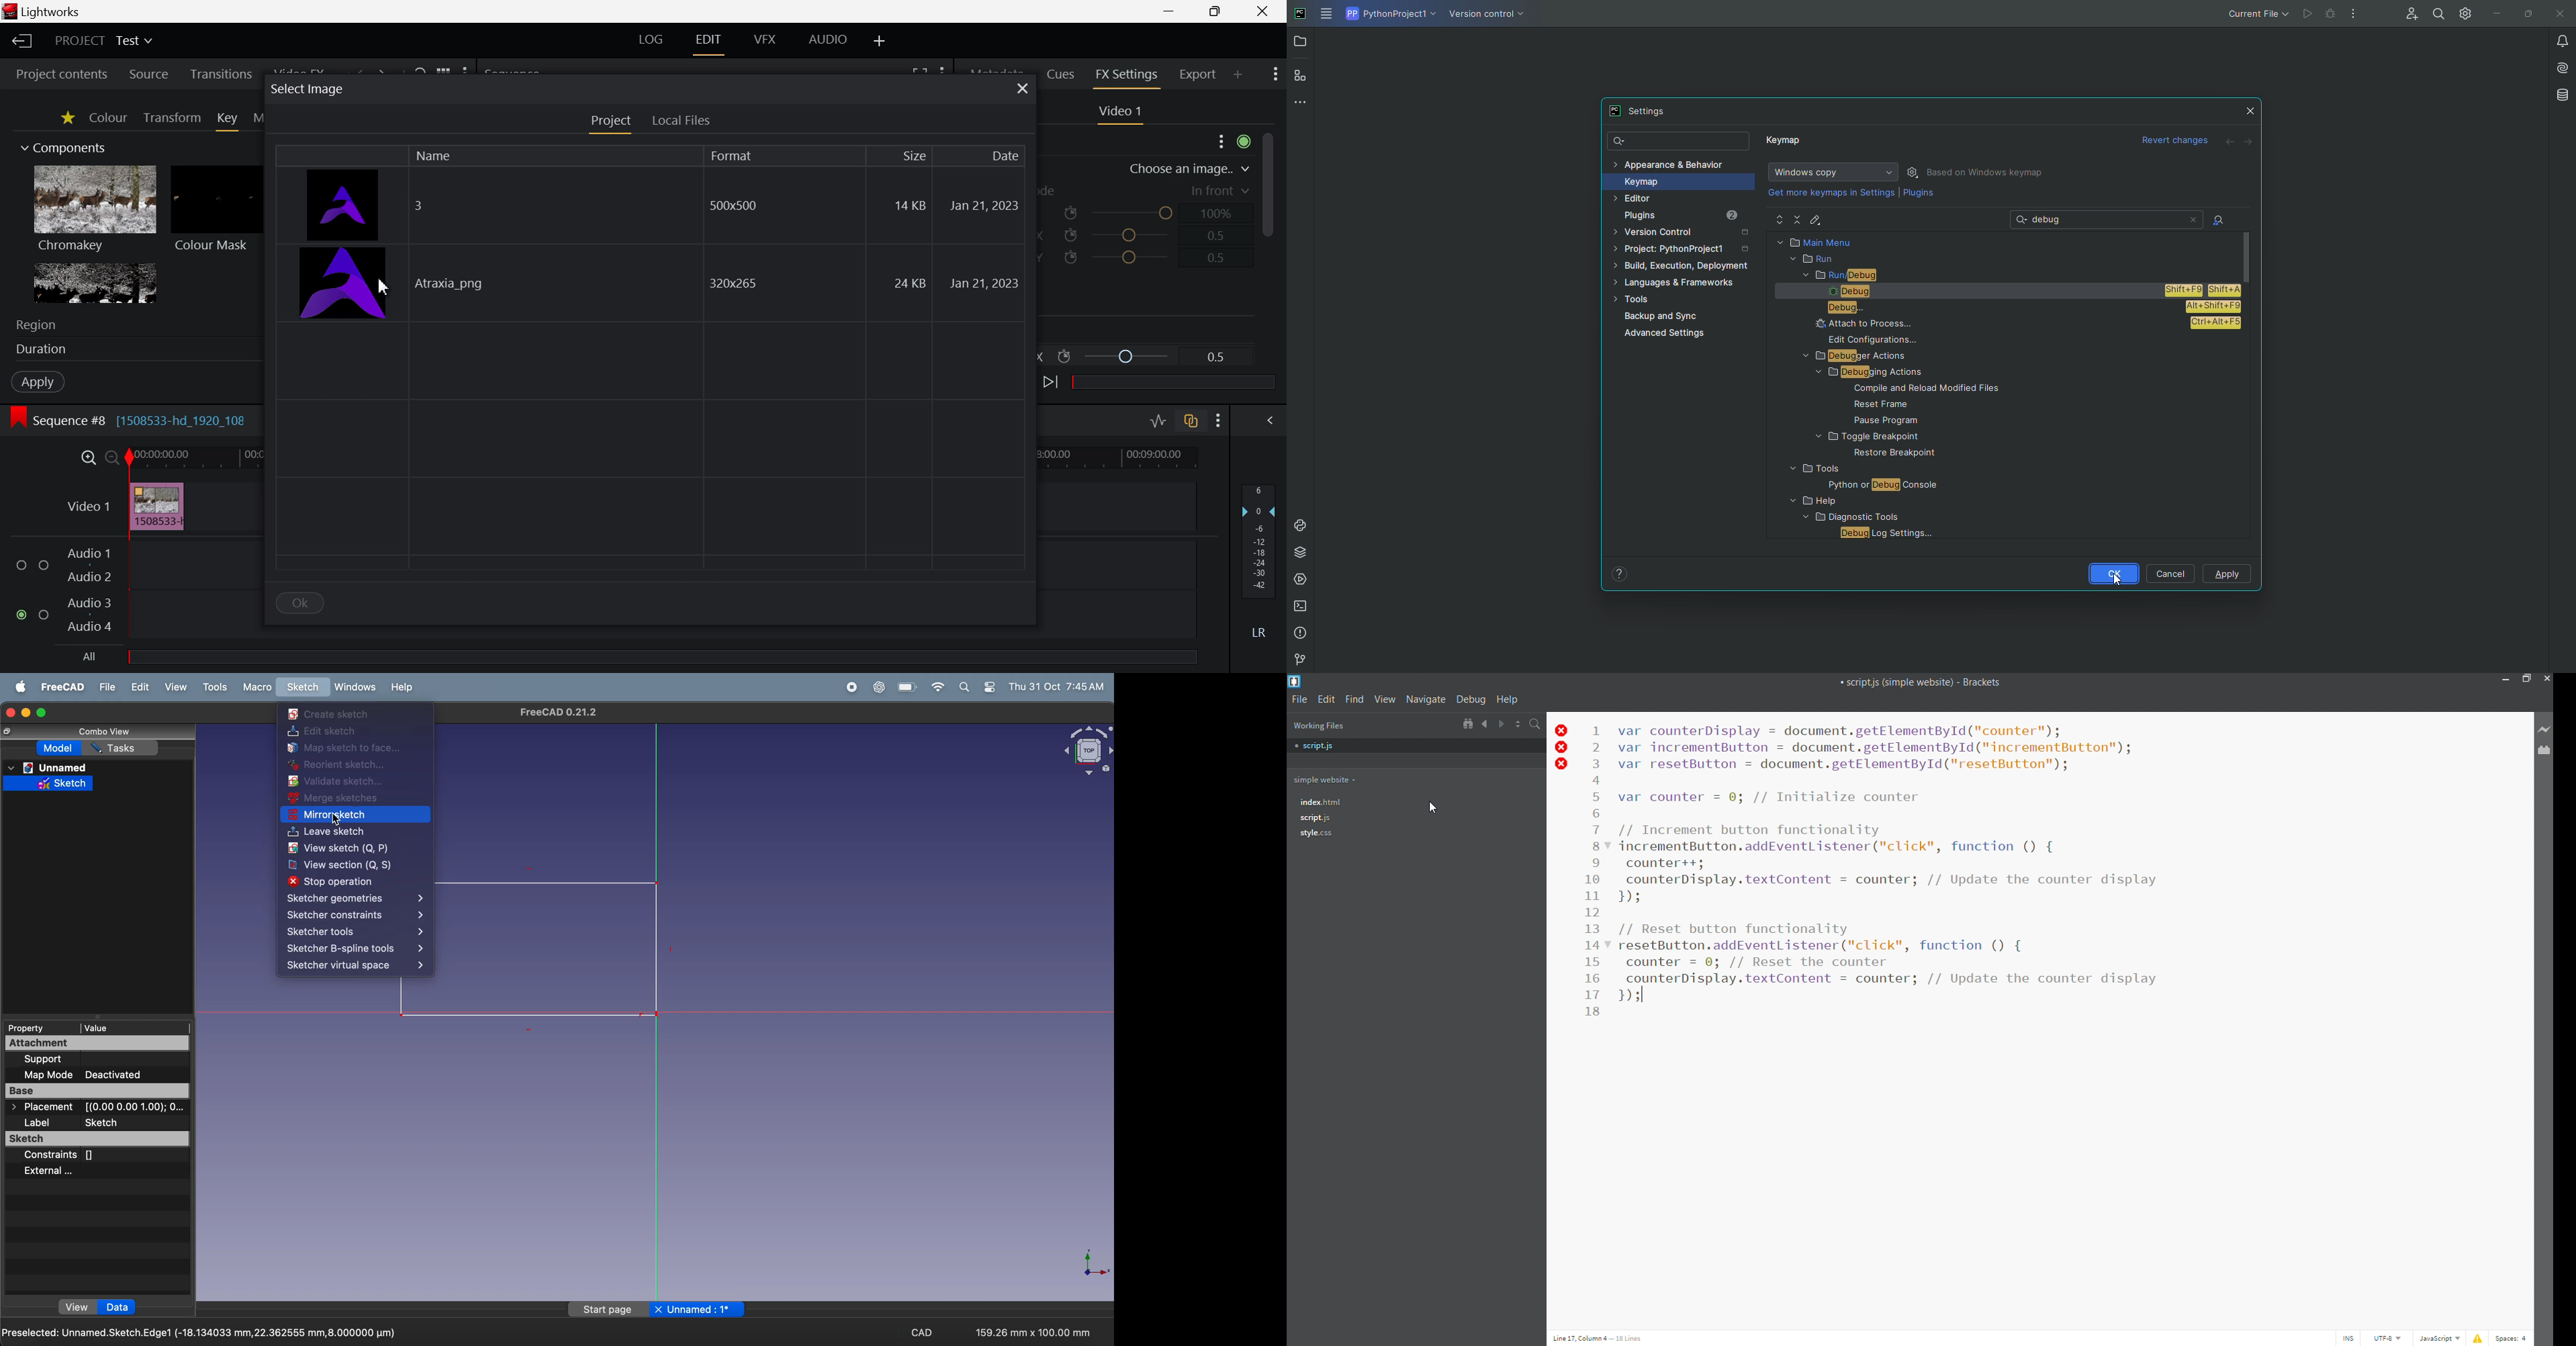  I want to click on 00:00:00:00, so click(163, 453).